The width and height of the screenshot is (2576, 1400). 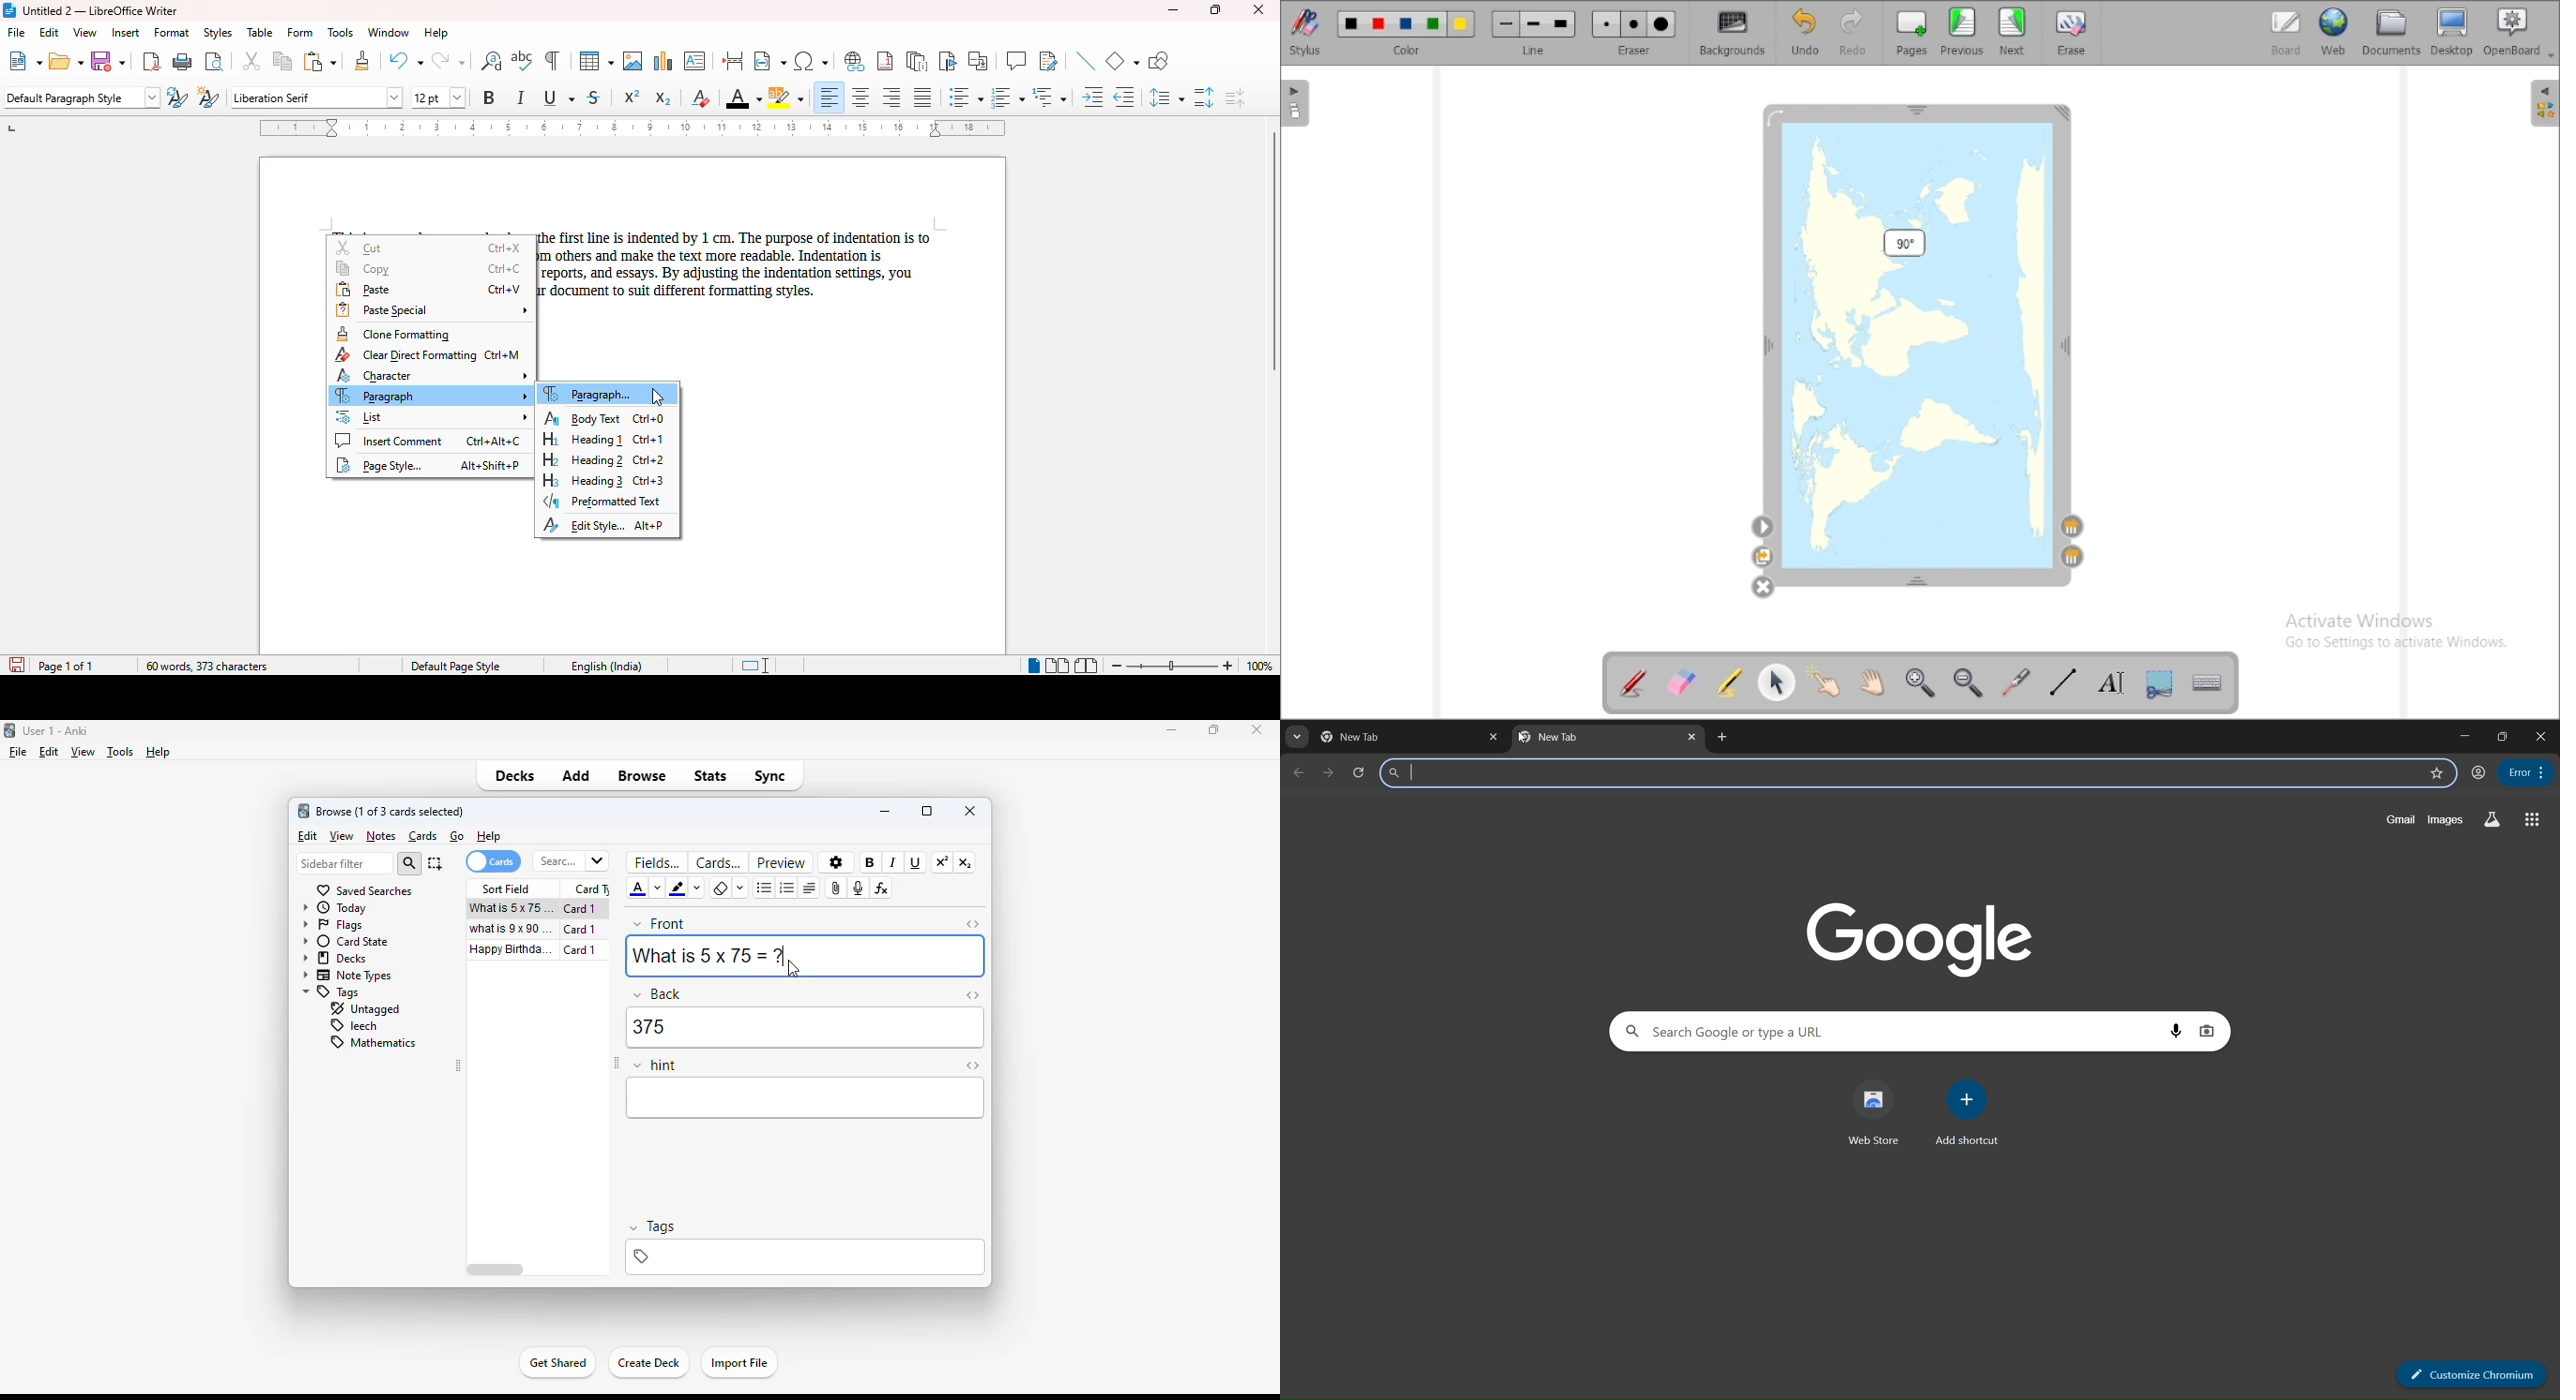 I want to click on alignment, so click(x=810, y=889).